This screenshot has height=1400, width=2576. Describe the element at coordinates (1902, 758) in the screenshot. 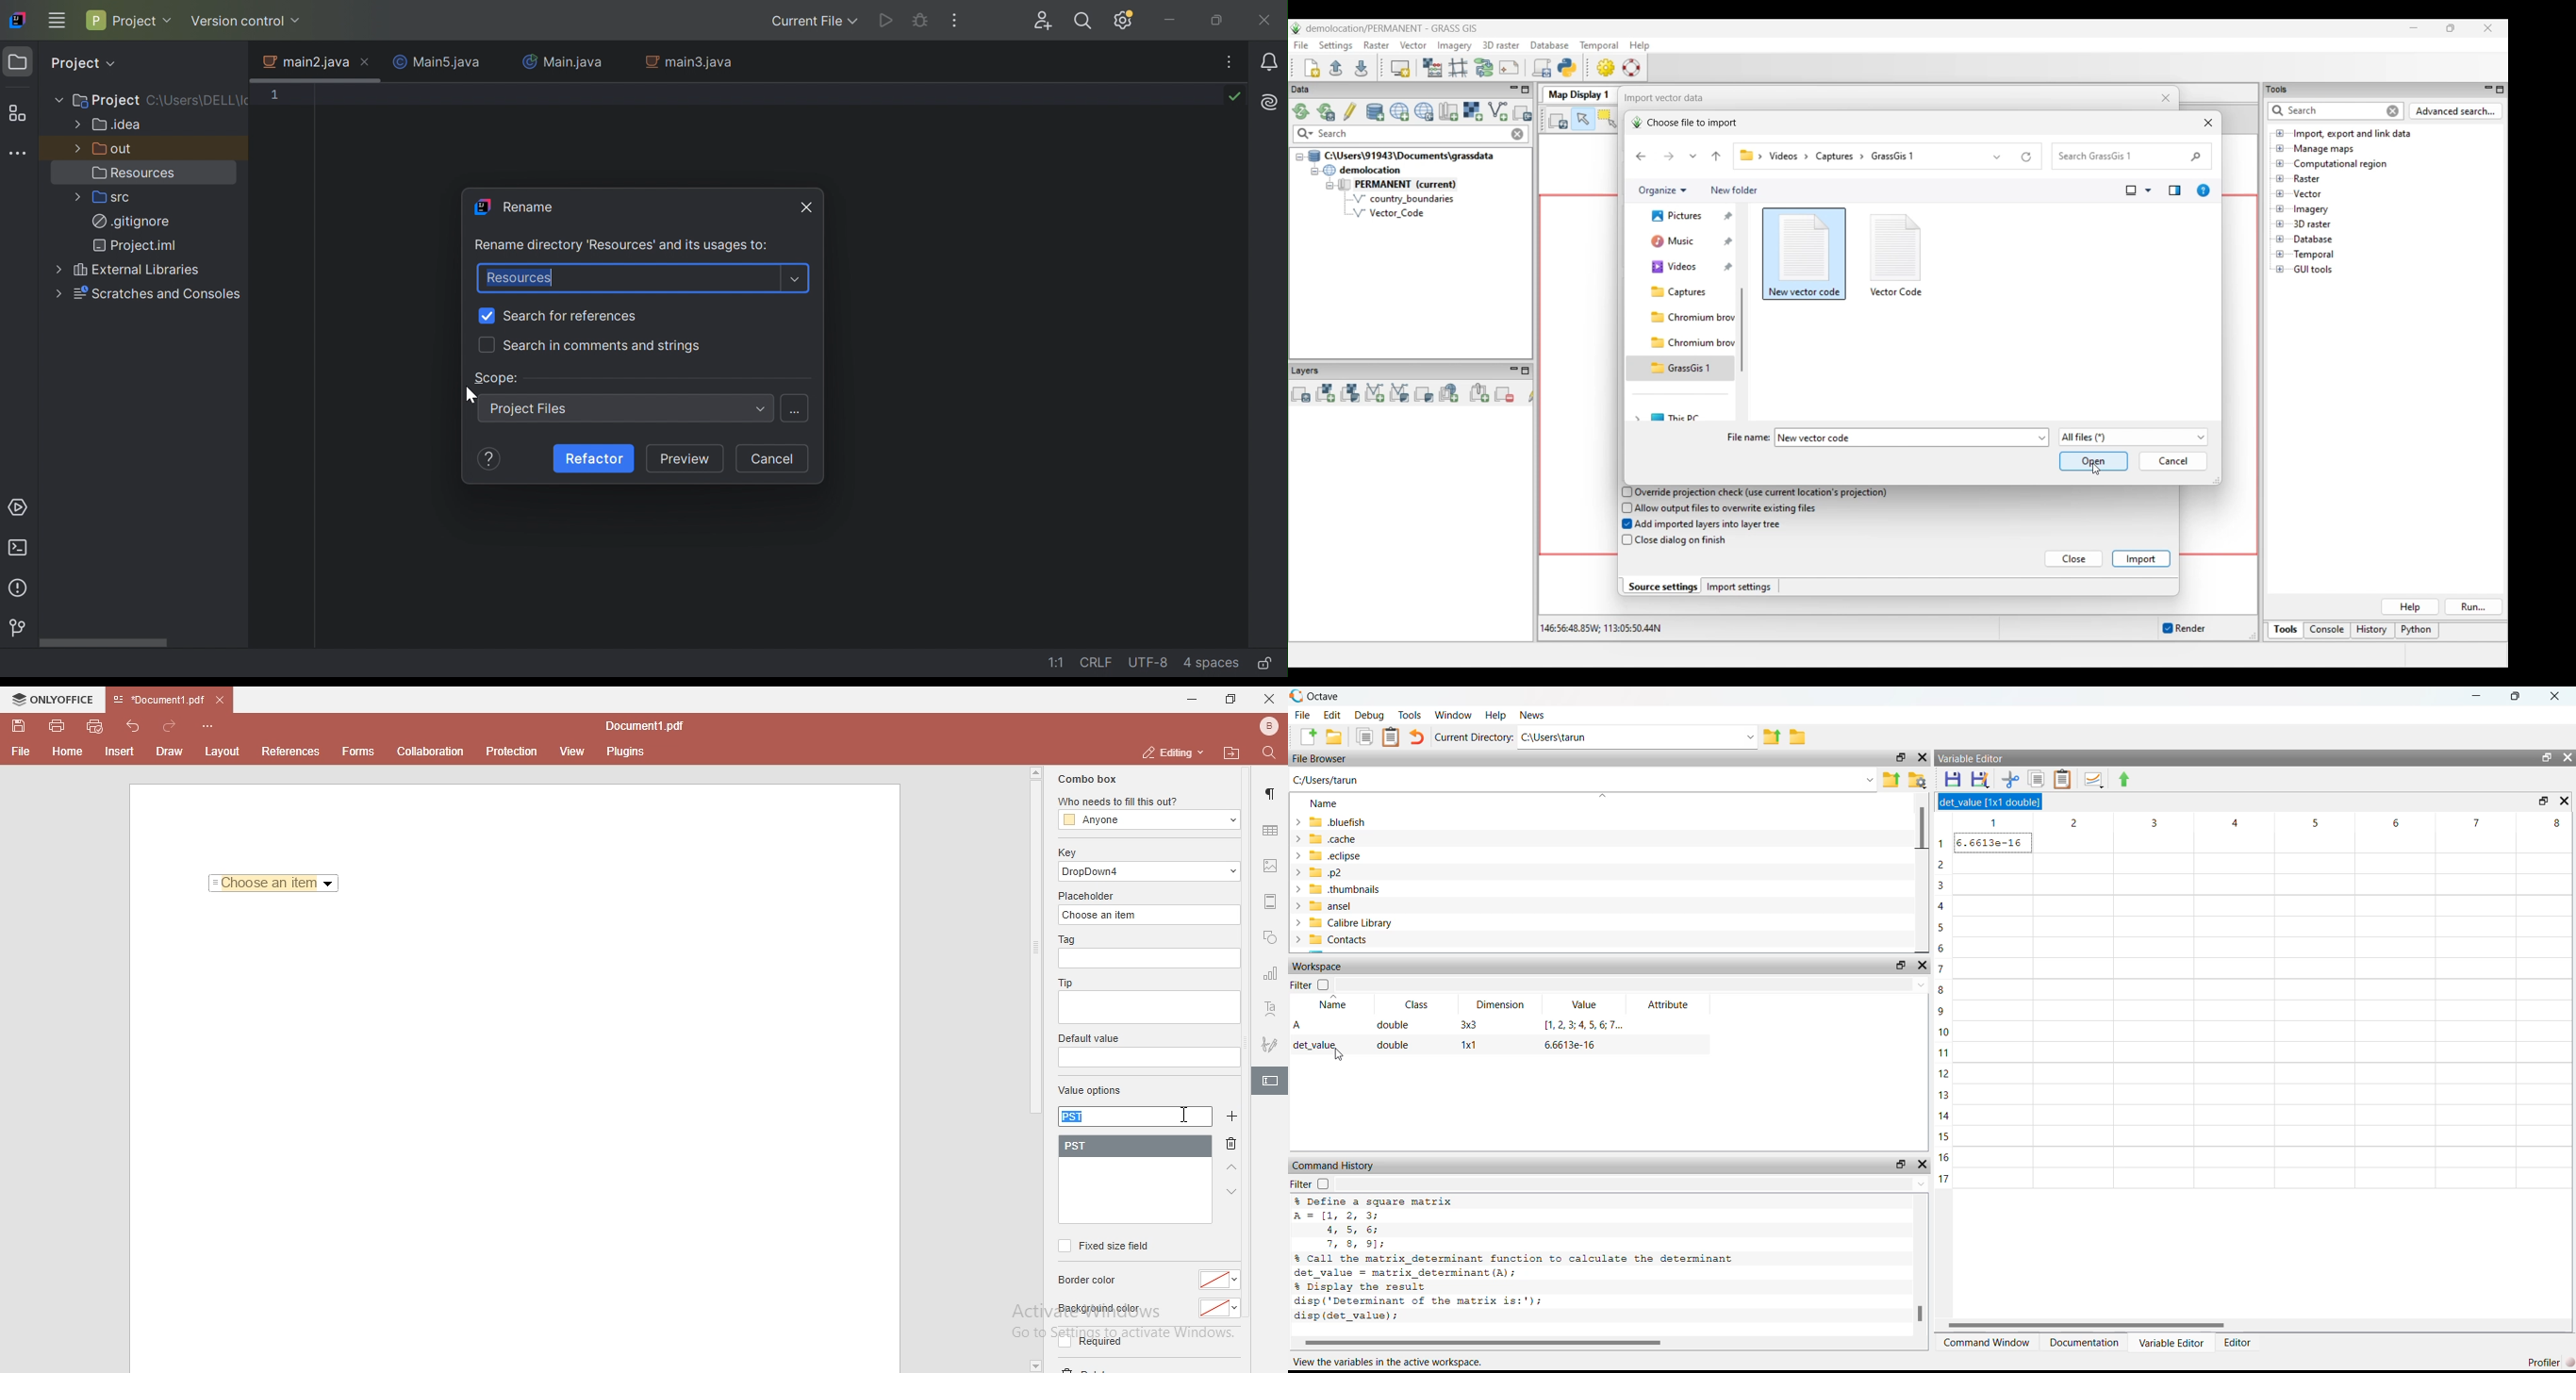

I see `maximize` at that location.